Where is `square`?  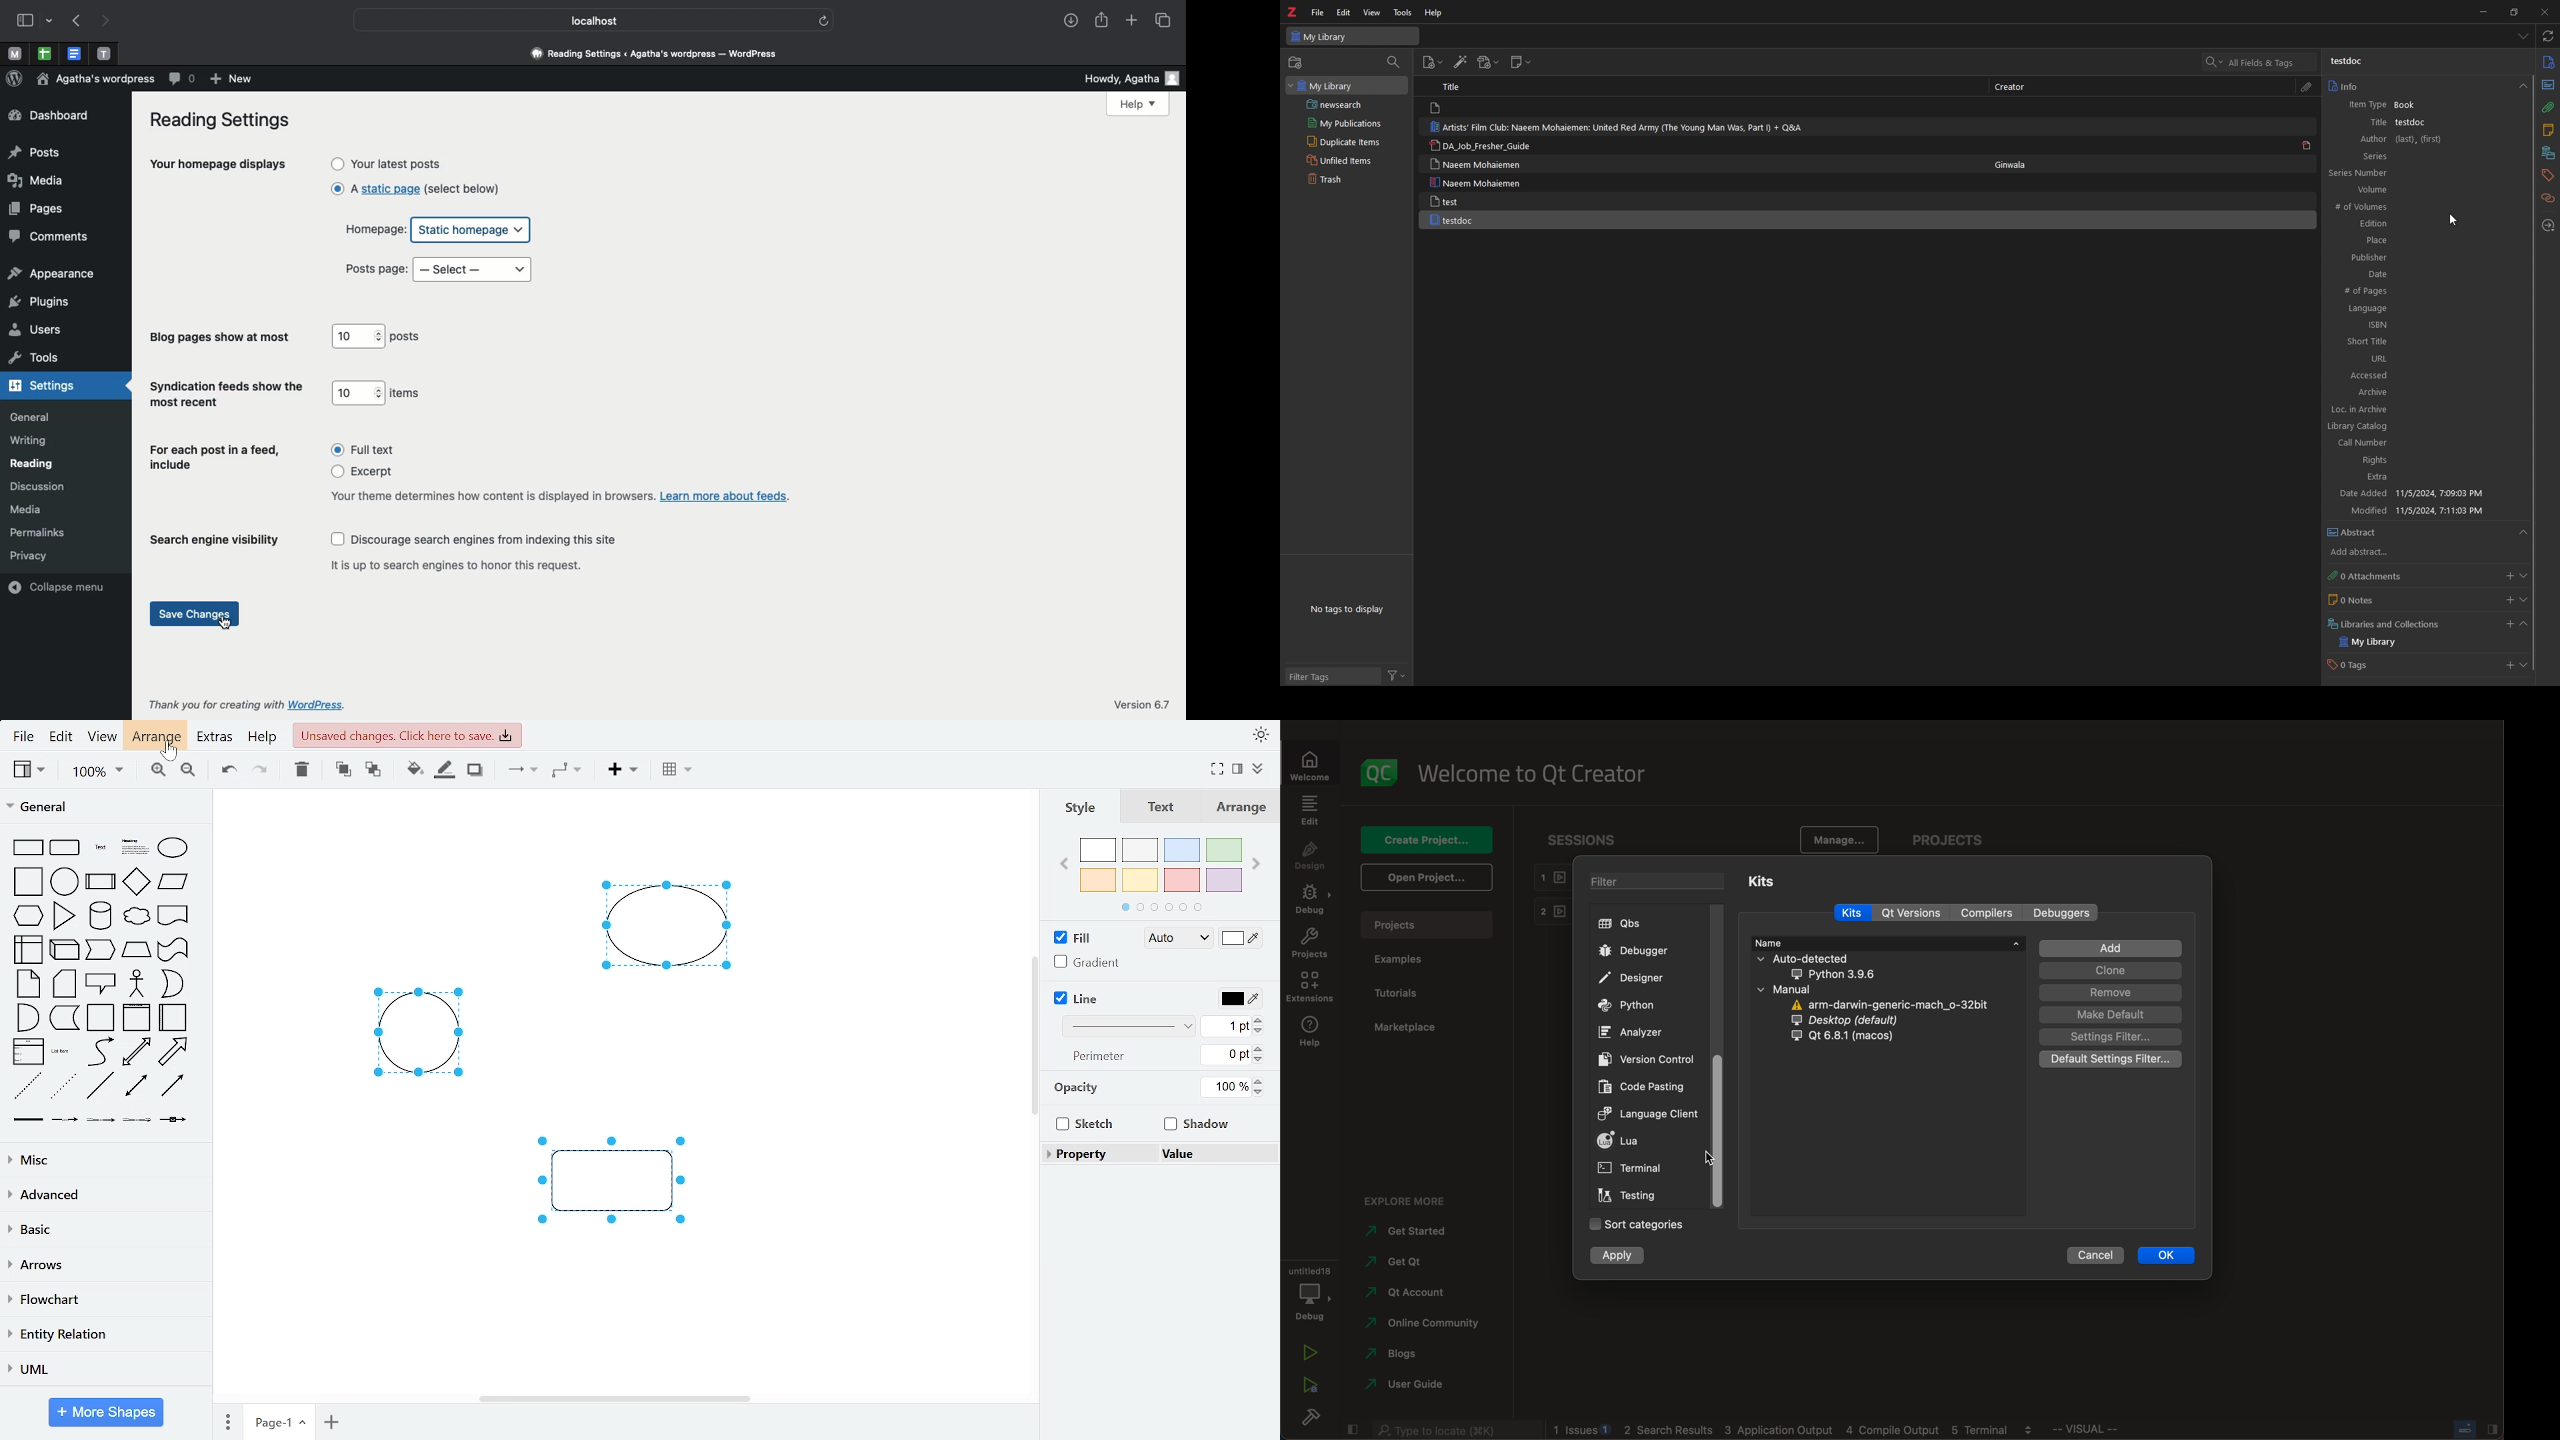 square is located at coordinates (27, 882).